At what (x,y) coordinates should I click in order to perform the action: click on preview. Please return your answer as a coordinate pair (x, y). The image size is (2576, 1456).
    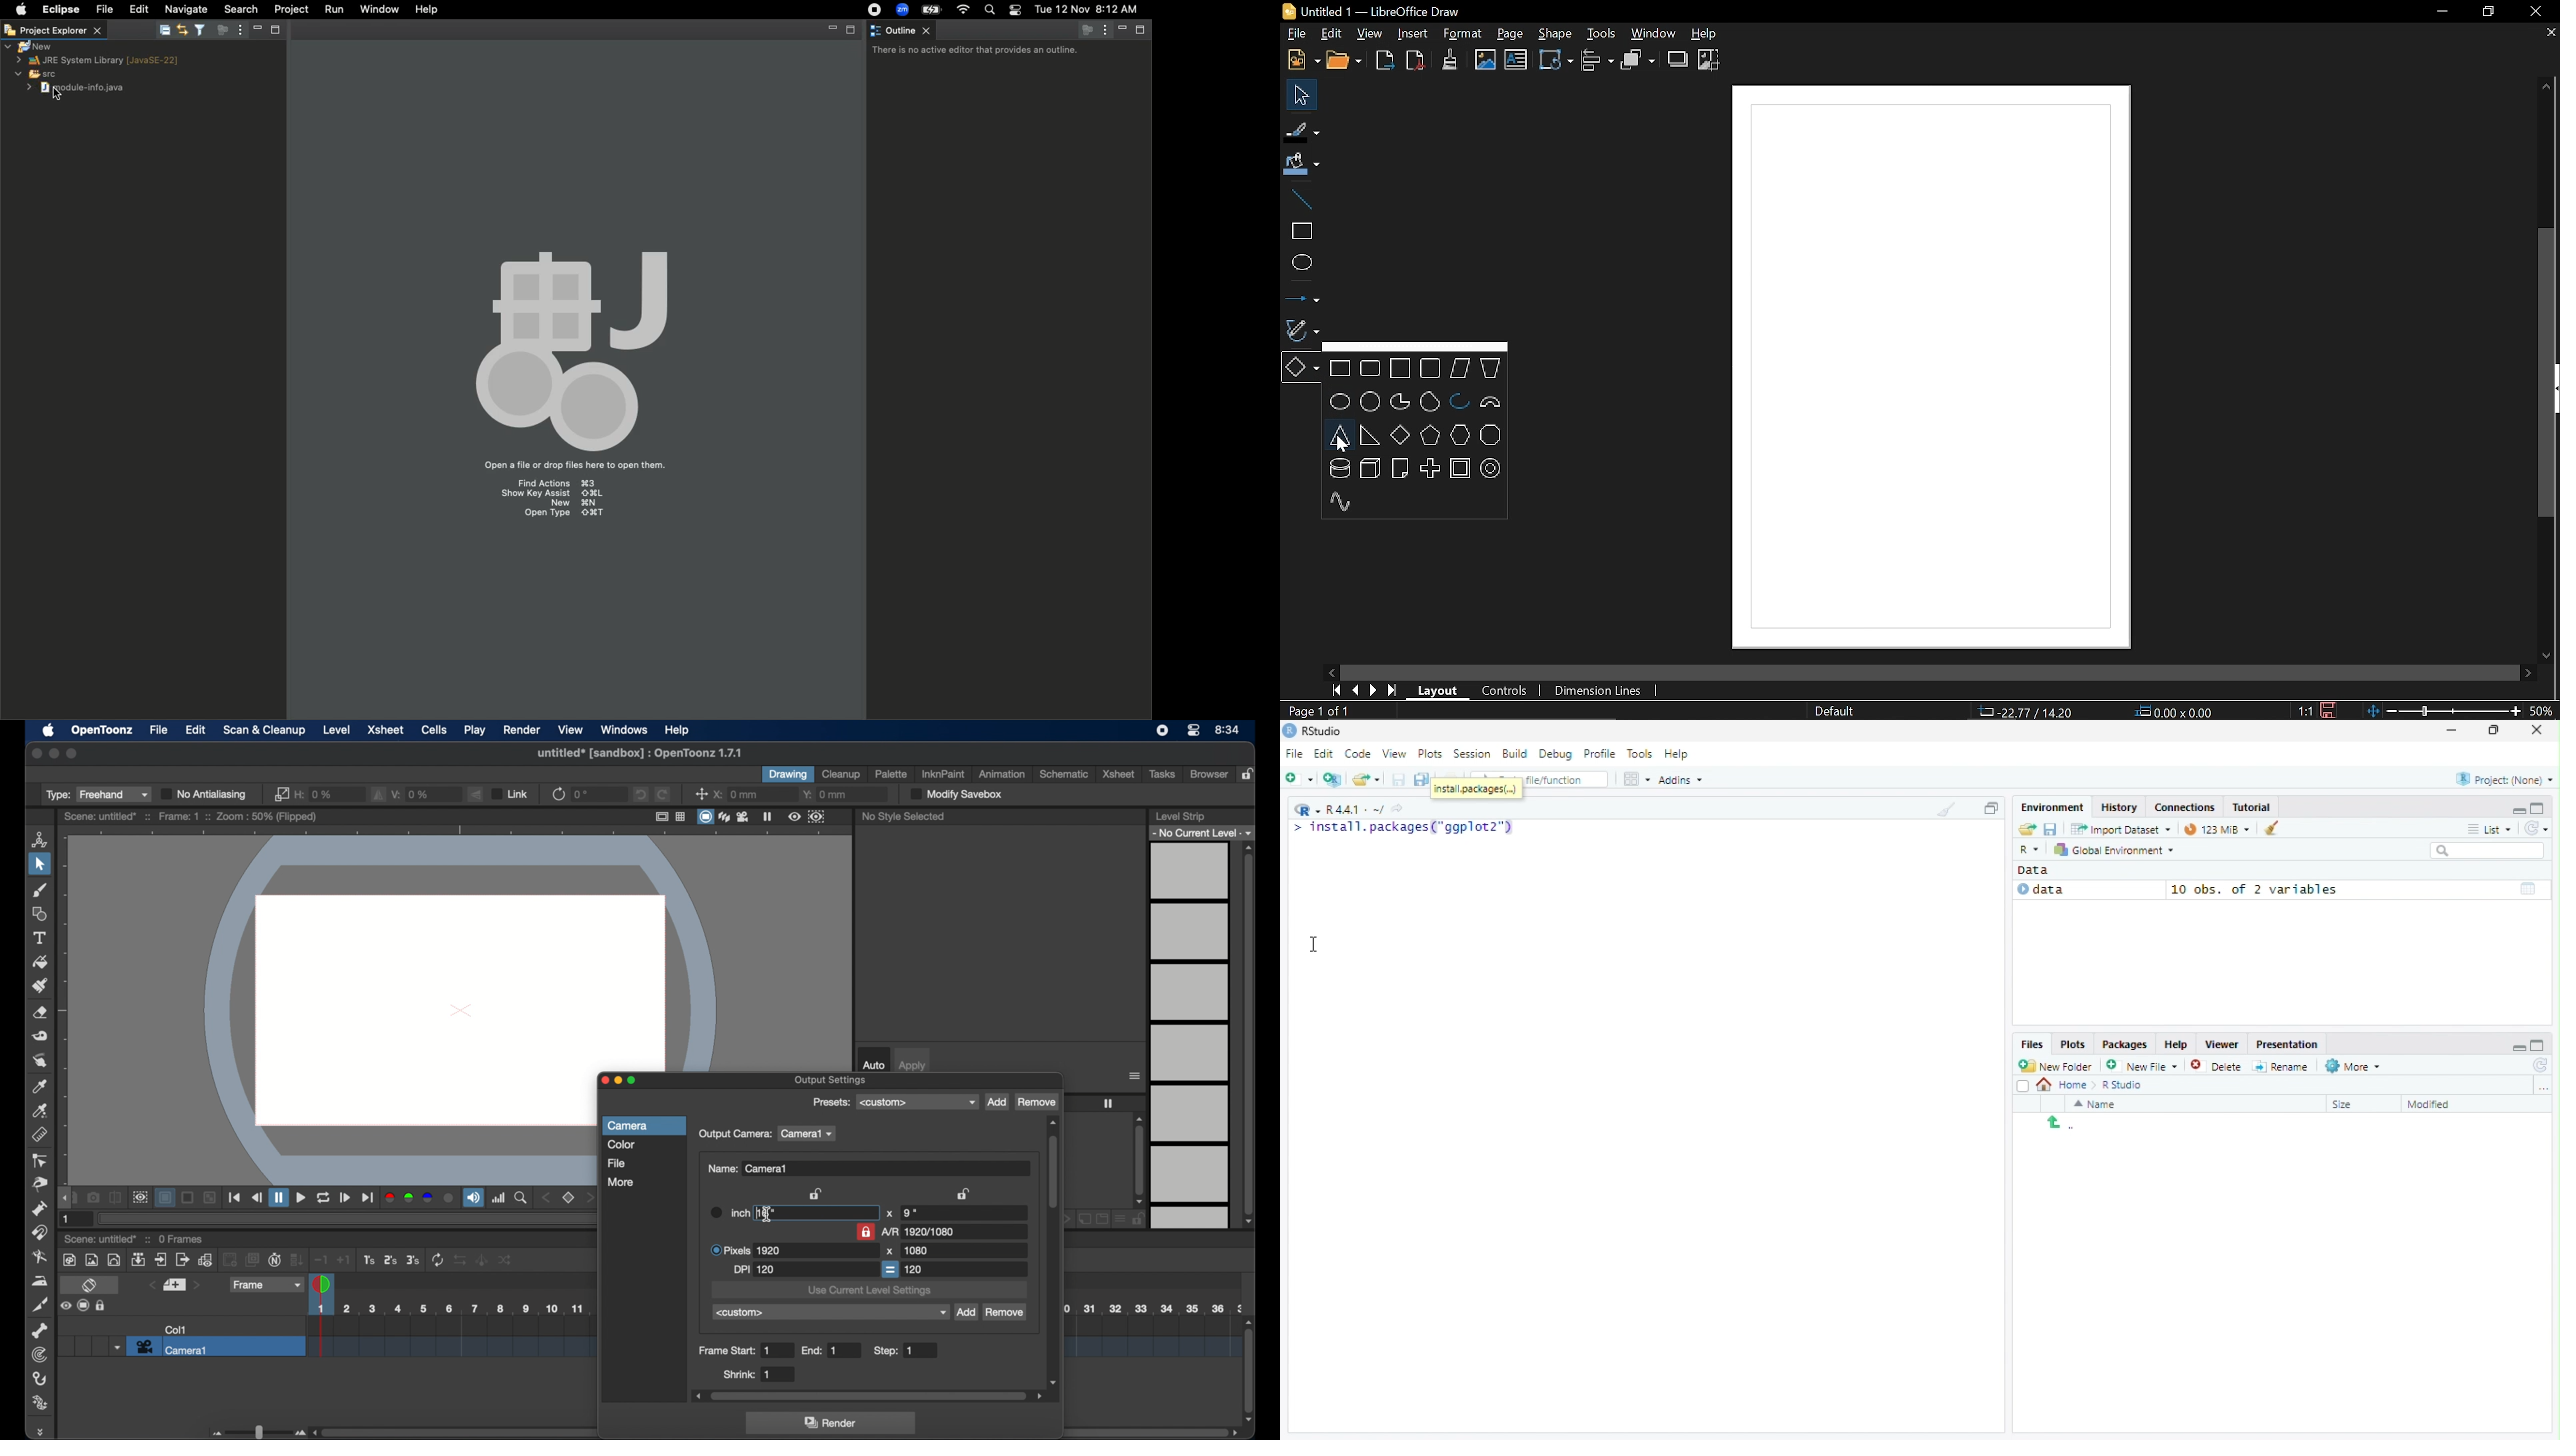
    Looking at the image, I should click on (807, 817).